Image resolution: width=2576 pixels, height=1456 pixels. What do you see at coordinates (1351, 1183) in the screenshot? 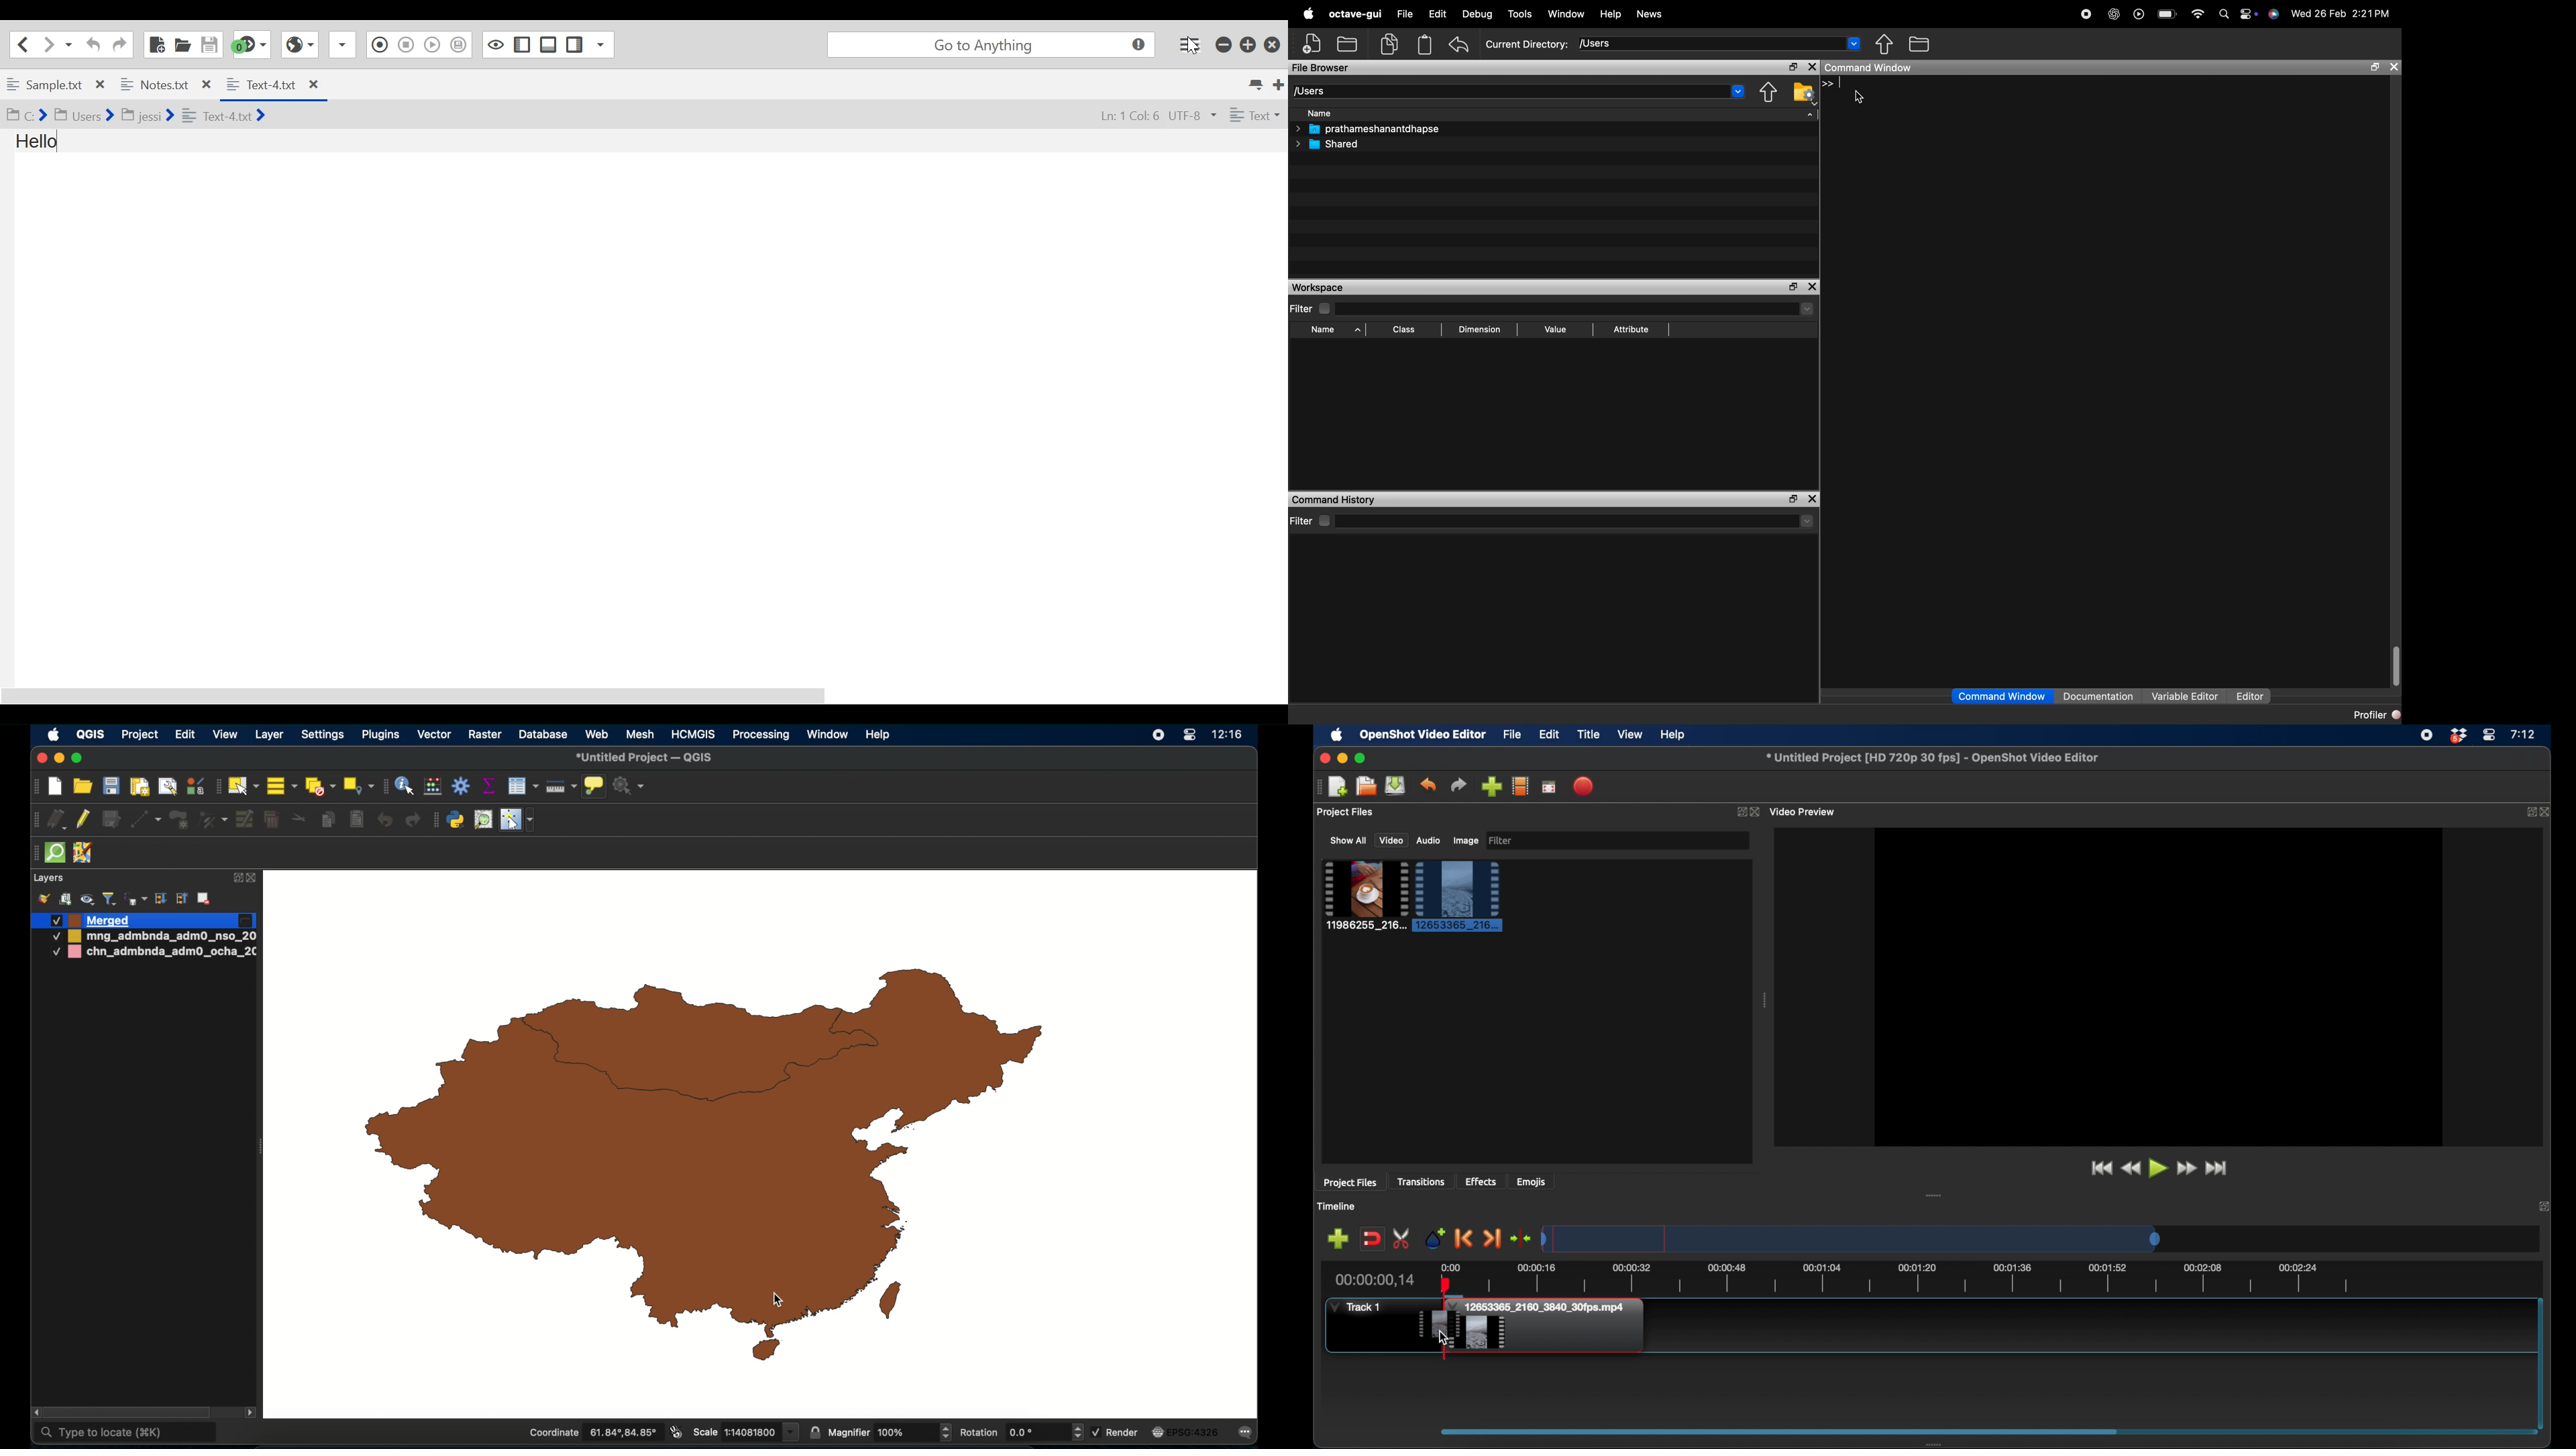
I see `project files` at bounding box center [1351, 1183].